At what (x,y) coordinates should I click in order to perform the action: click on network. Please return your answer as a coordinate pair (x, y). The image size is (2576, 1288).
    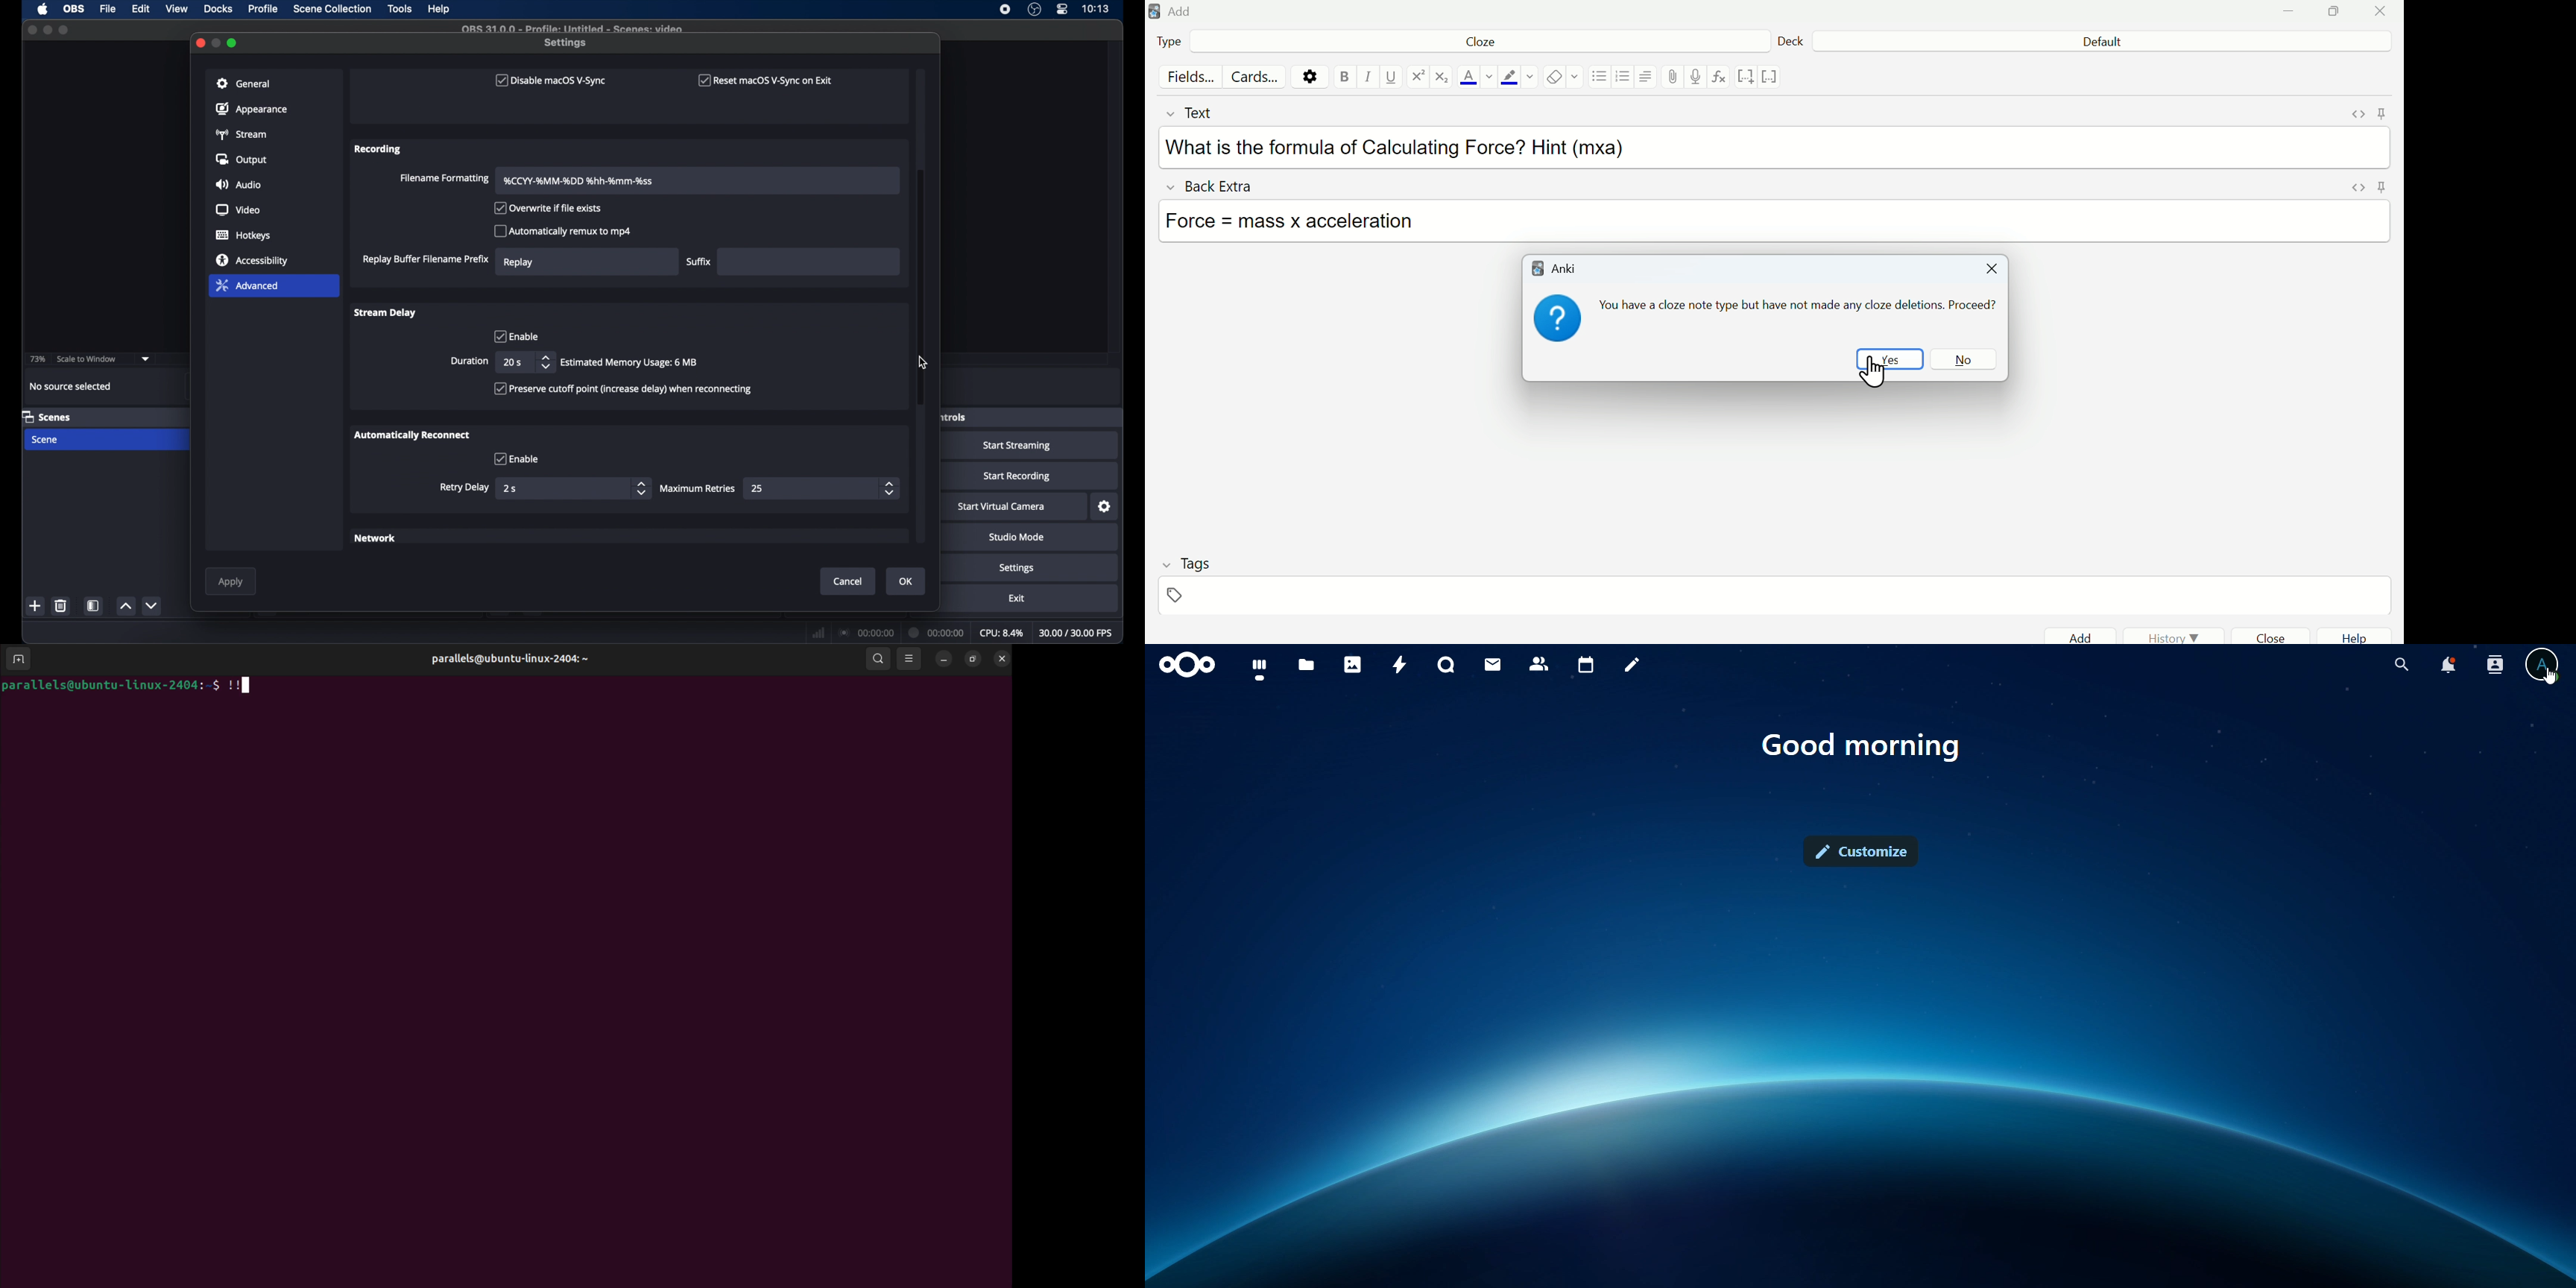
    Looking at the image, I should click on (376, 539).